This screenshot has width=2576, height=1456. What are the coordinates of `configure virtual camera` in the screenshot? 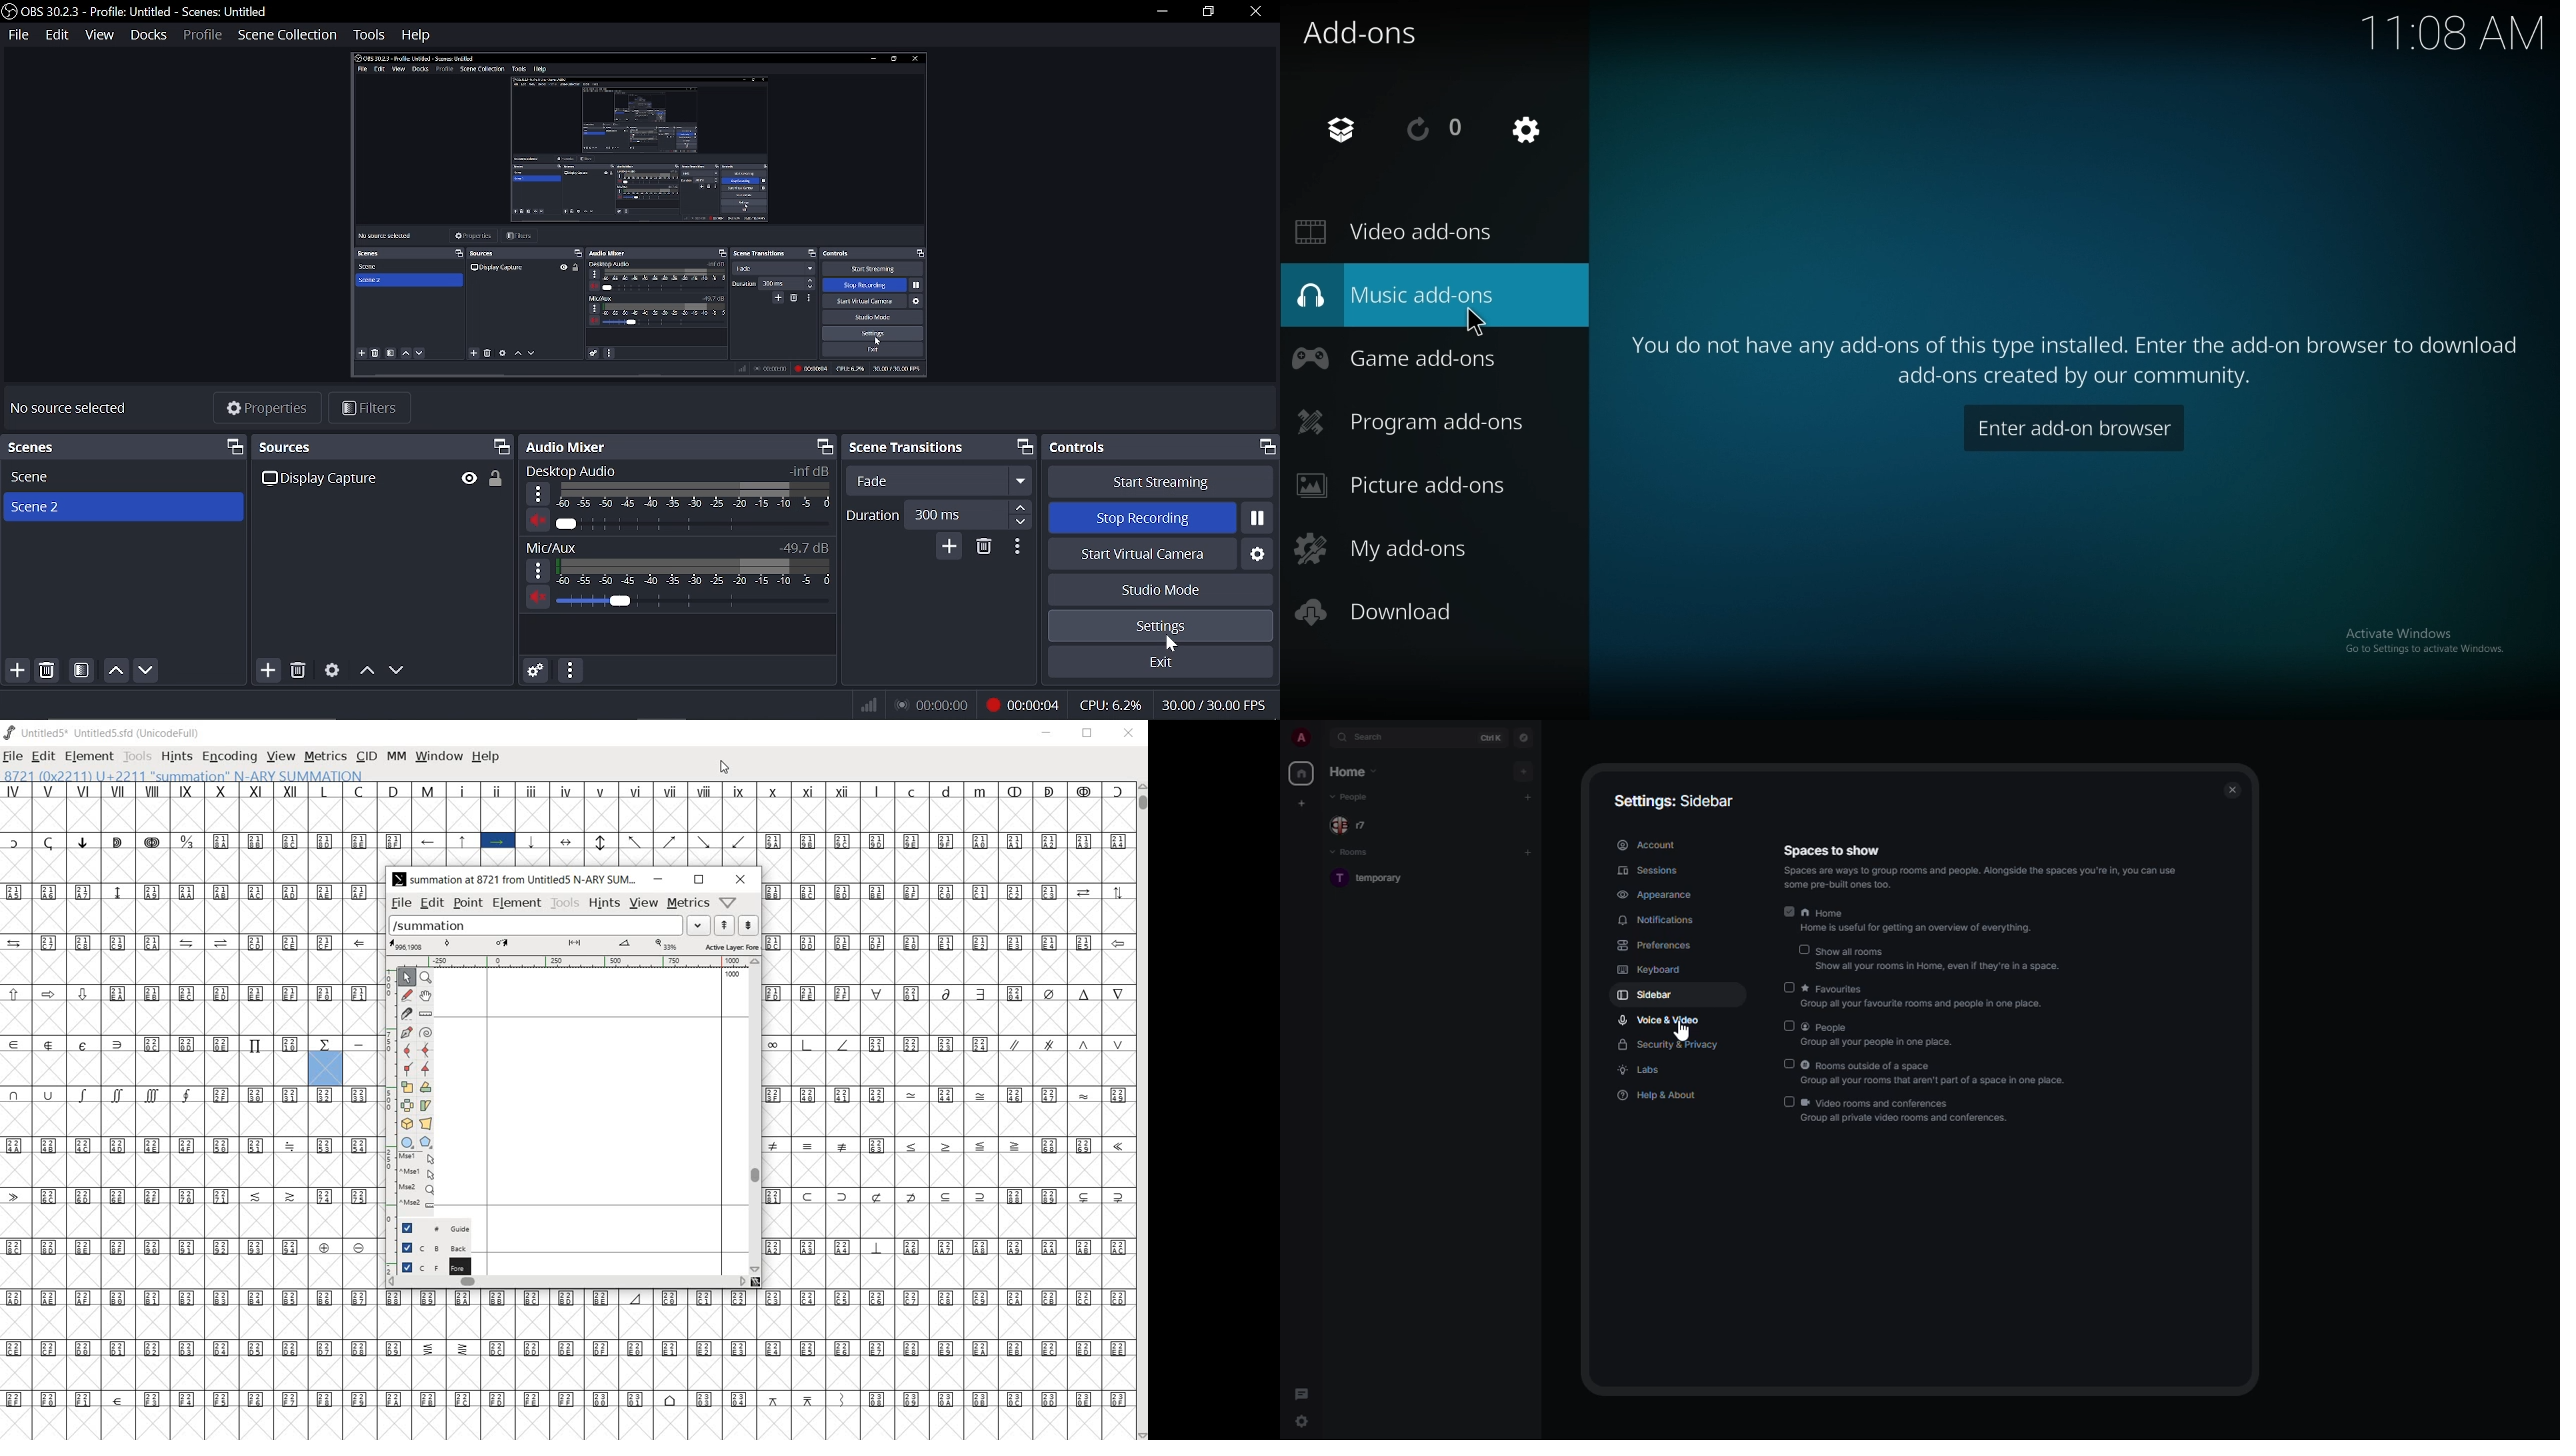 It's located at (1255, 553).